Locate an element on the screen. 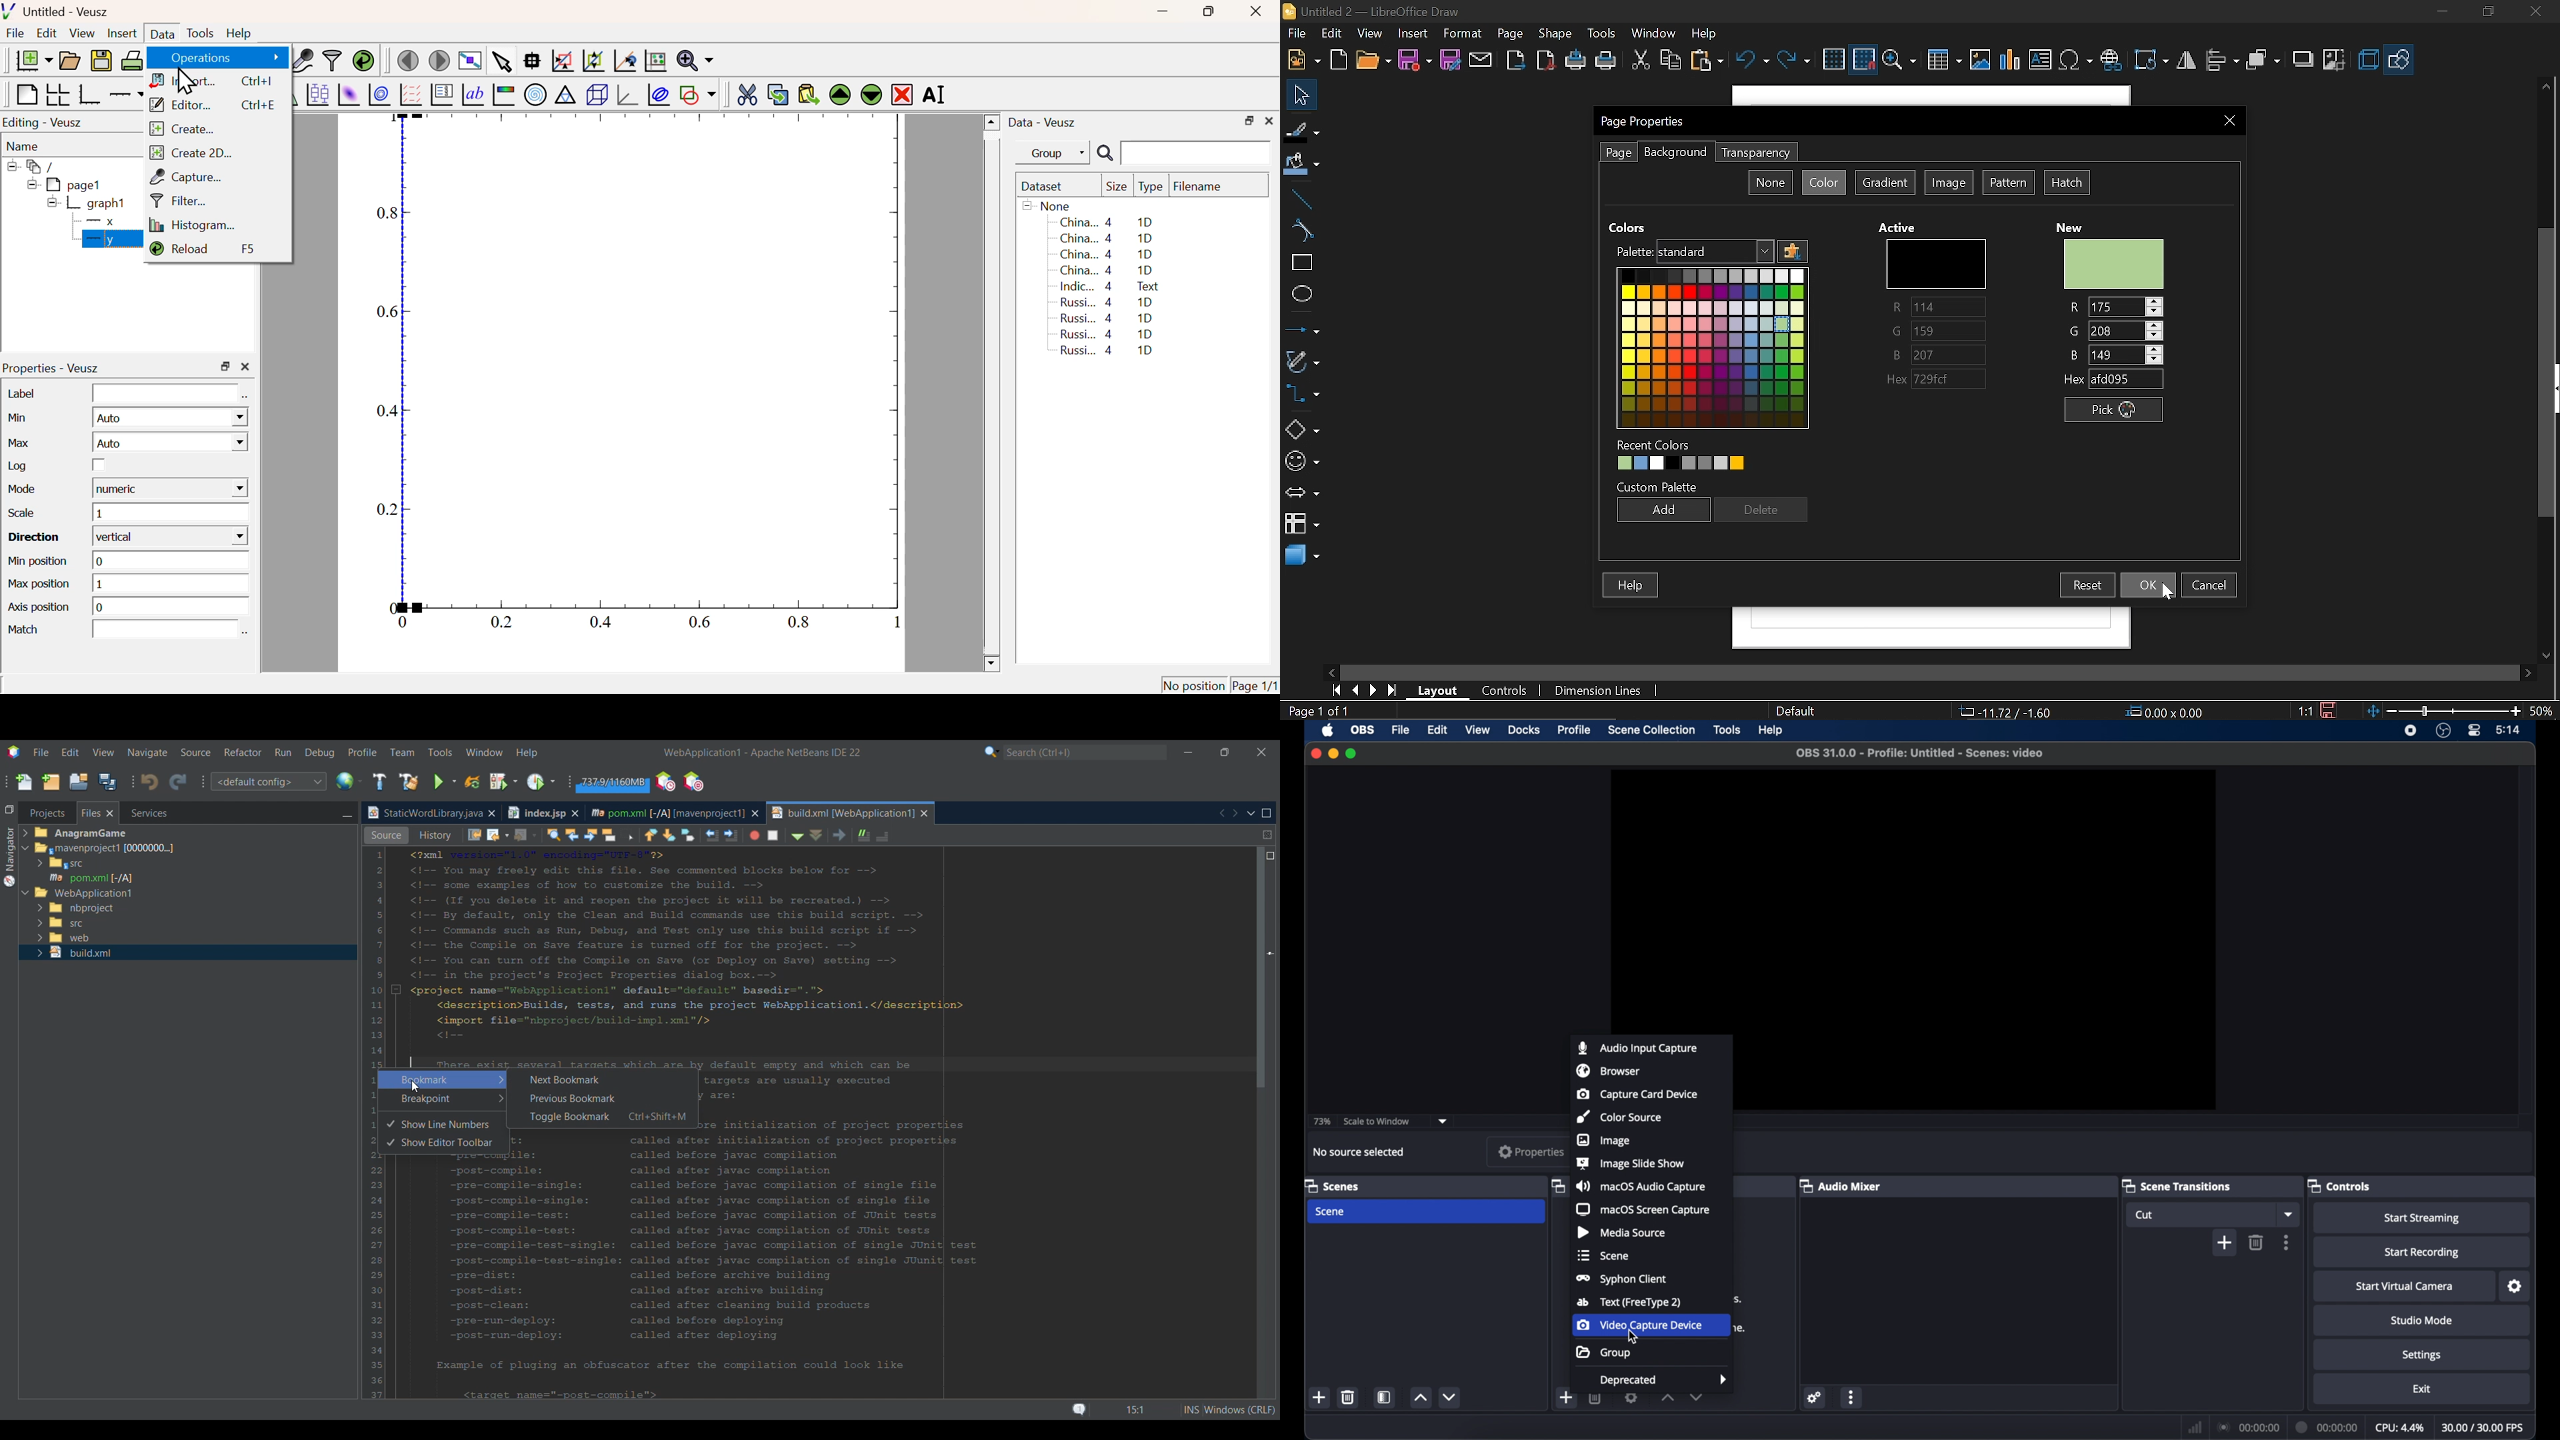  Min is located at coordinates (22, 418).